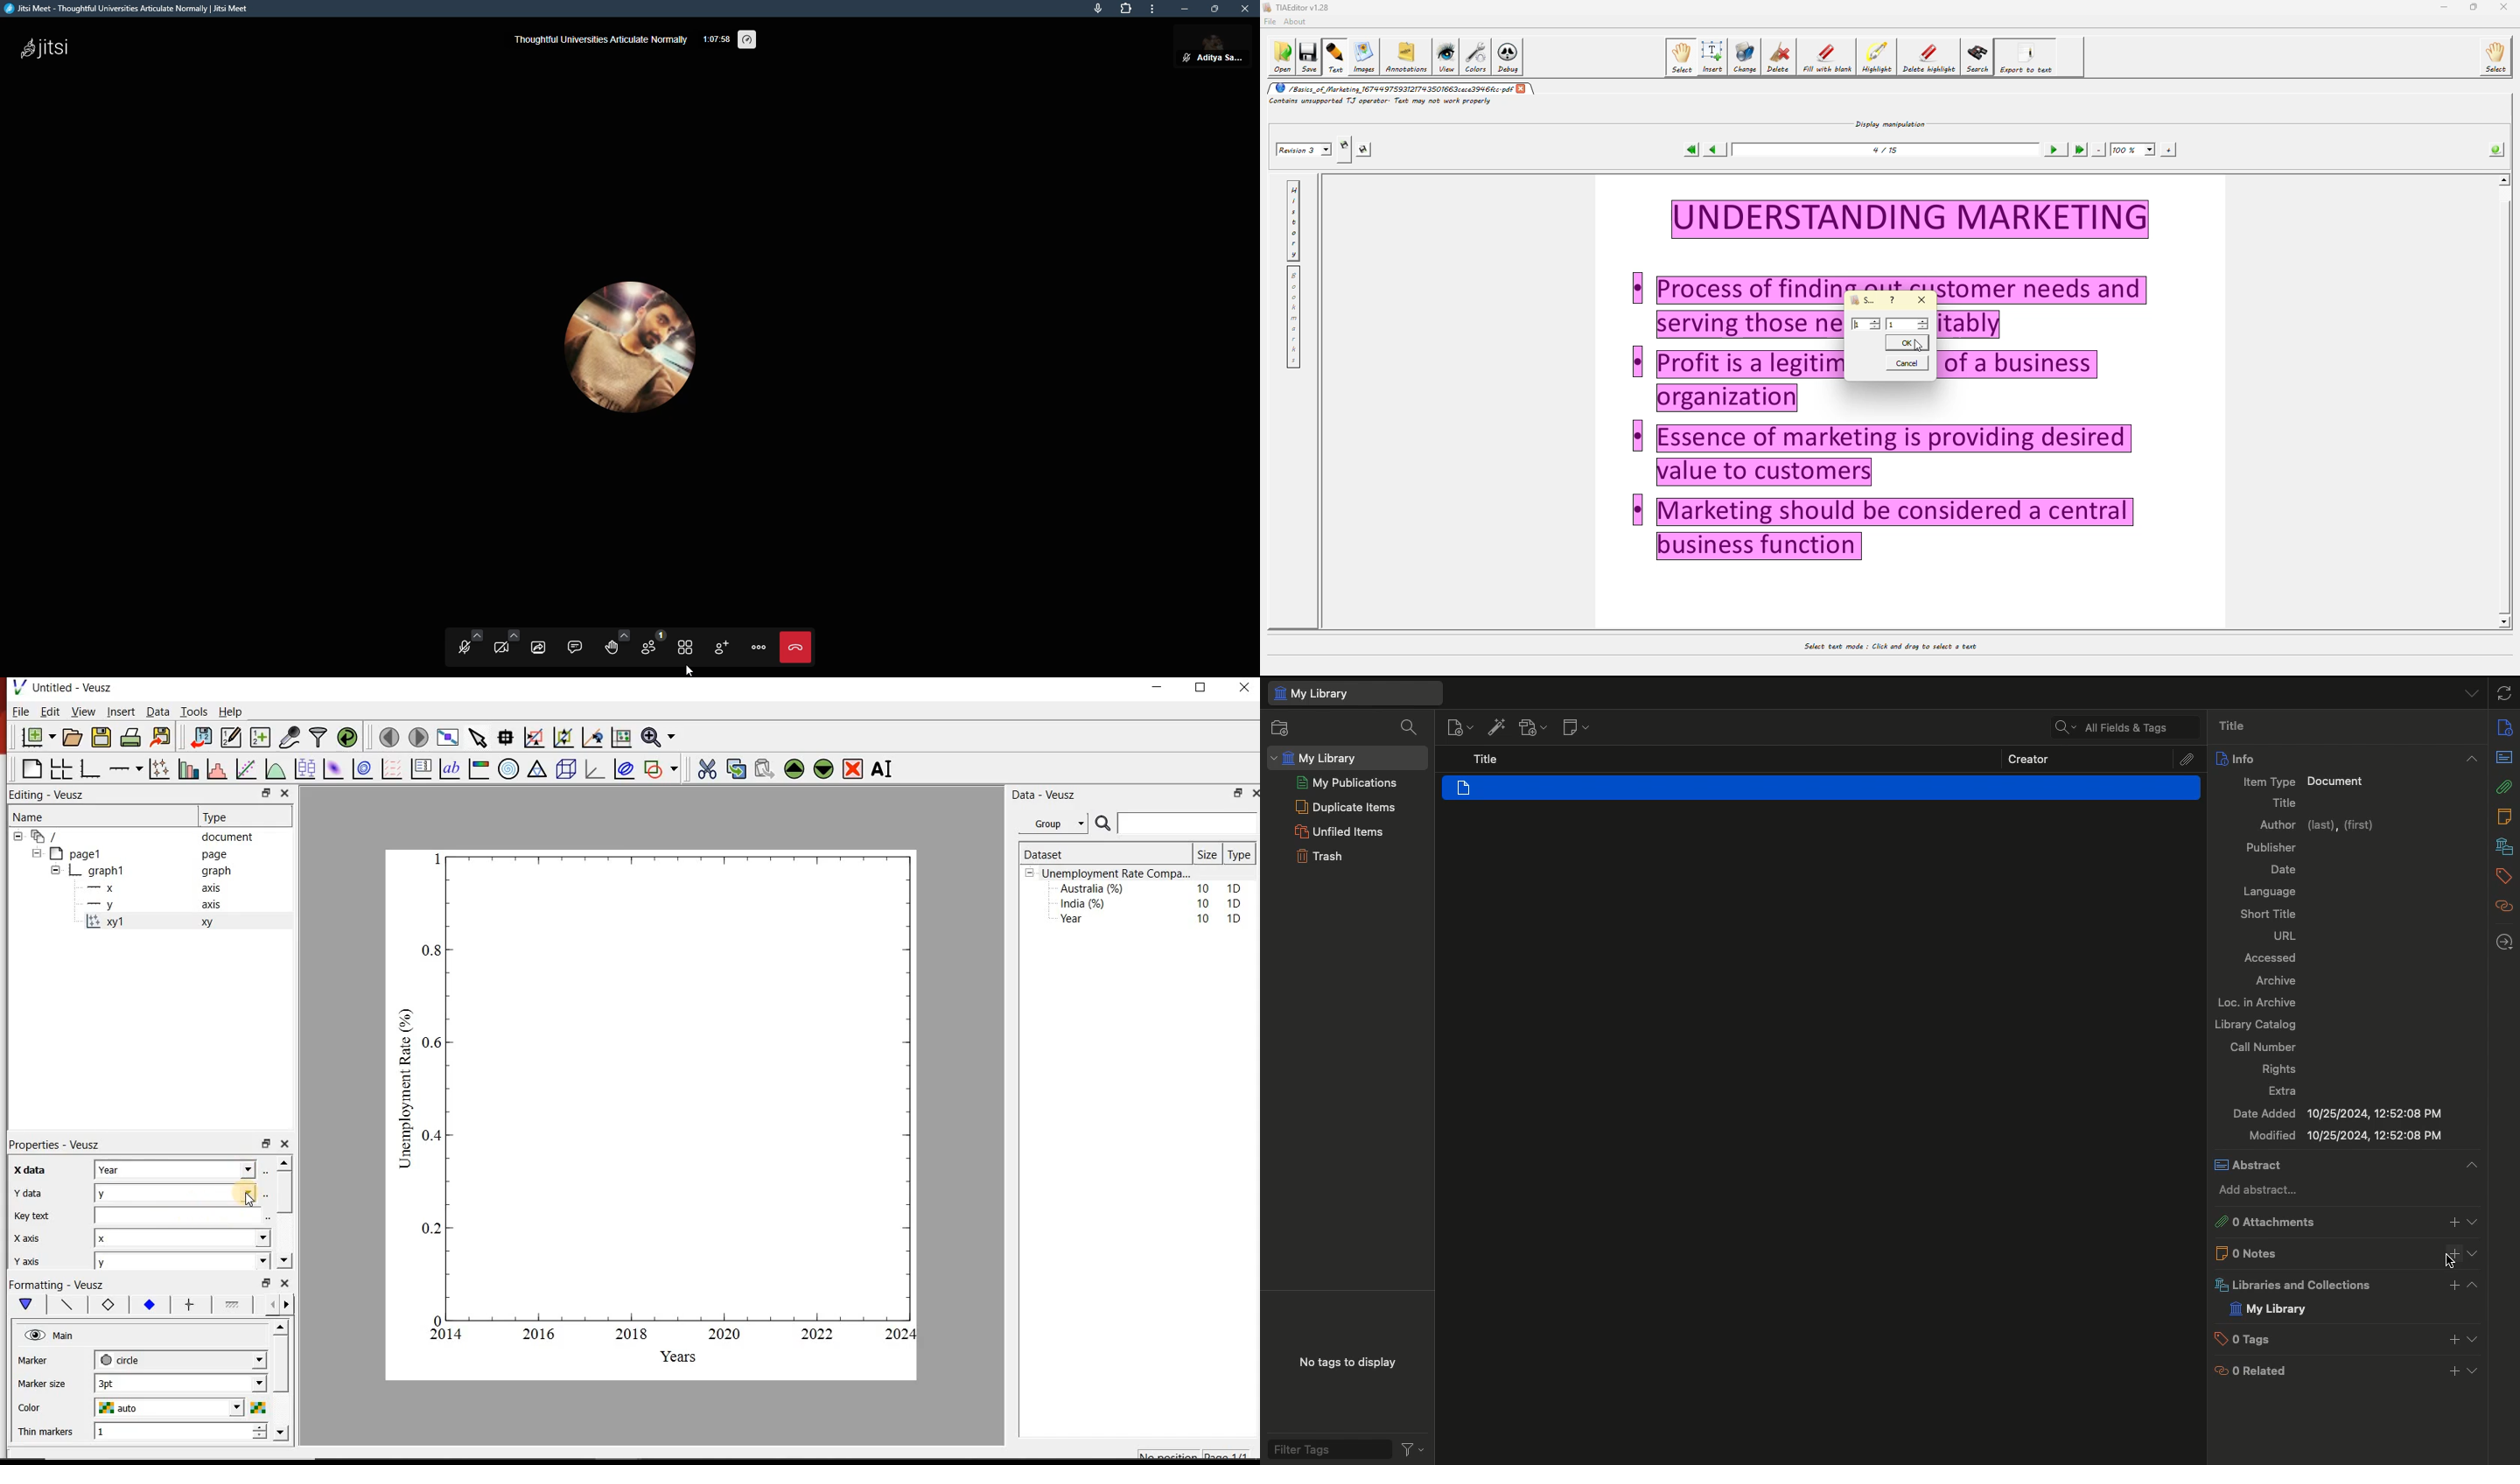 The image size is (2520, 1484). Describe the element at coordinates (1348, 1363) in the screenshot. I see `No tags to display` at that location.